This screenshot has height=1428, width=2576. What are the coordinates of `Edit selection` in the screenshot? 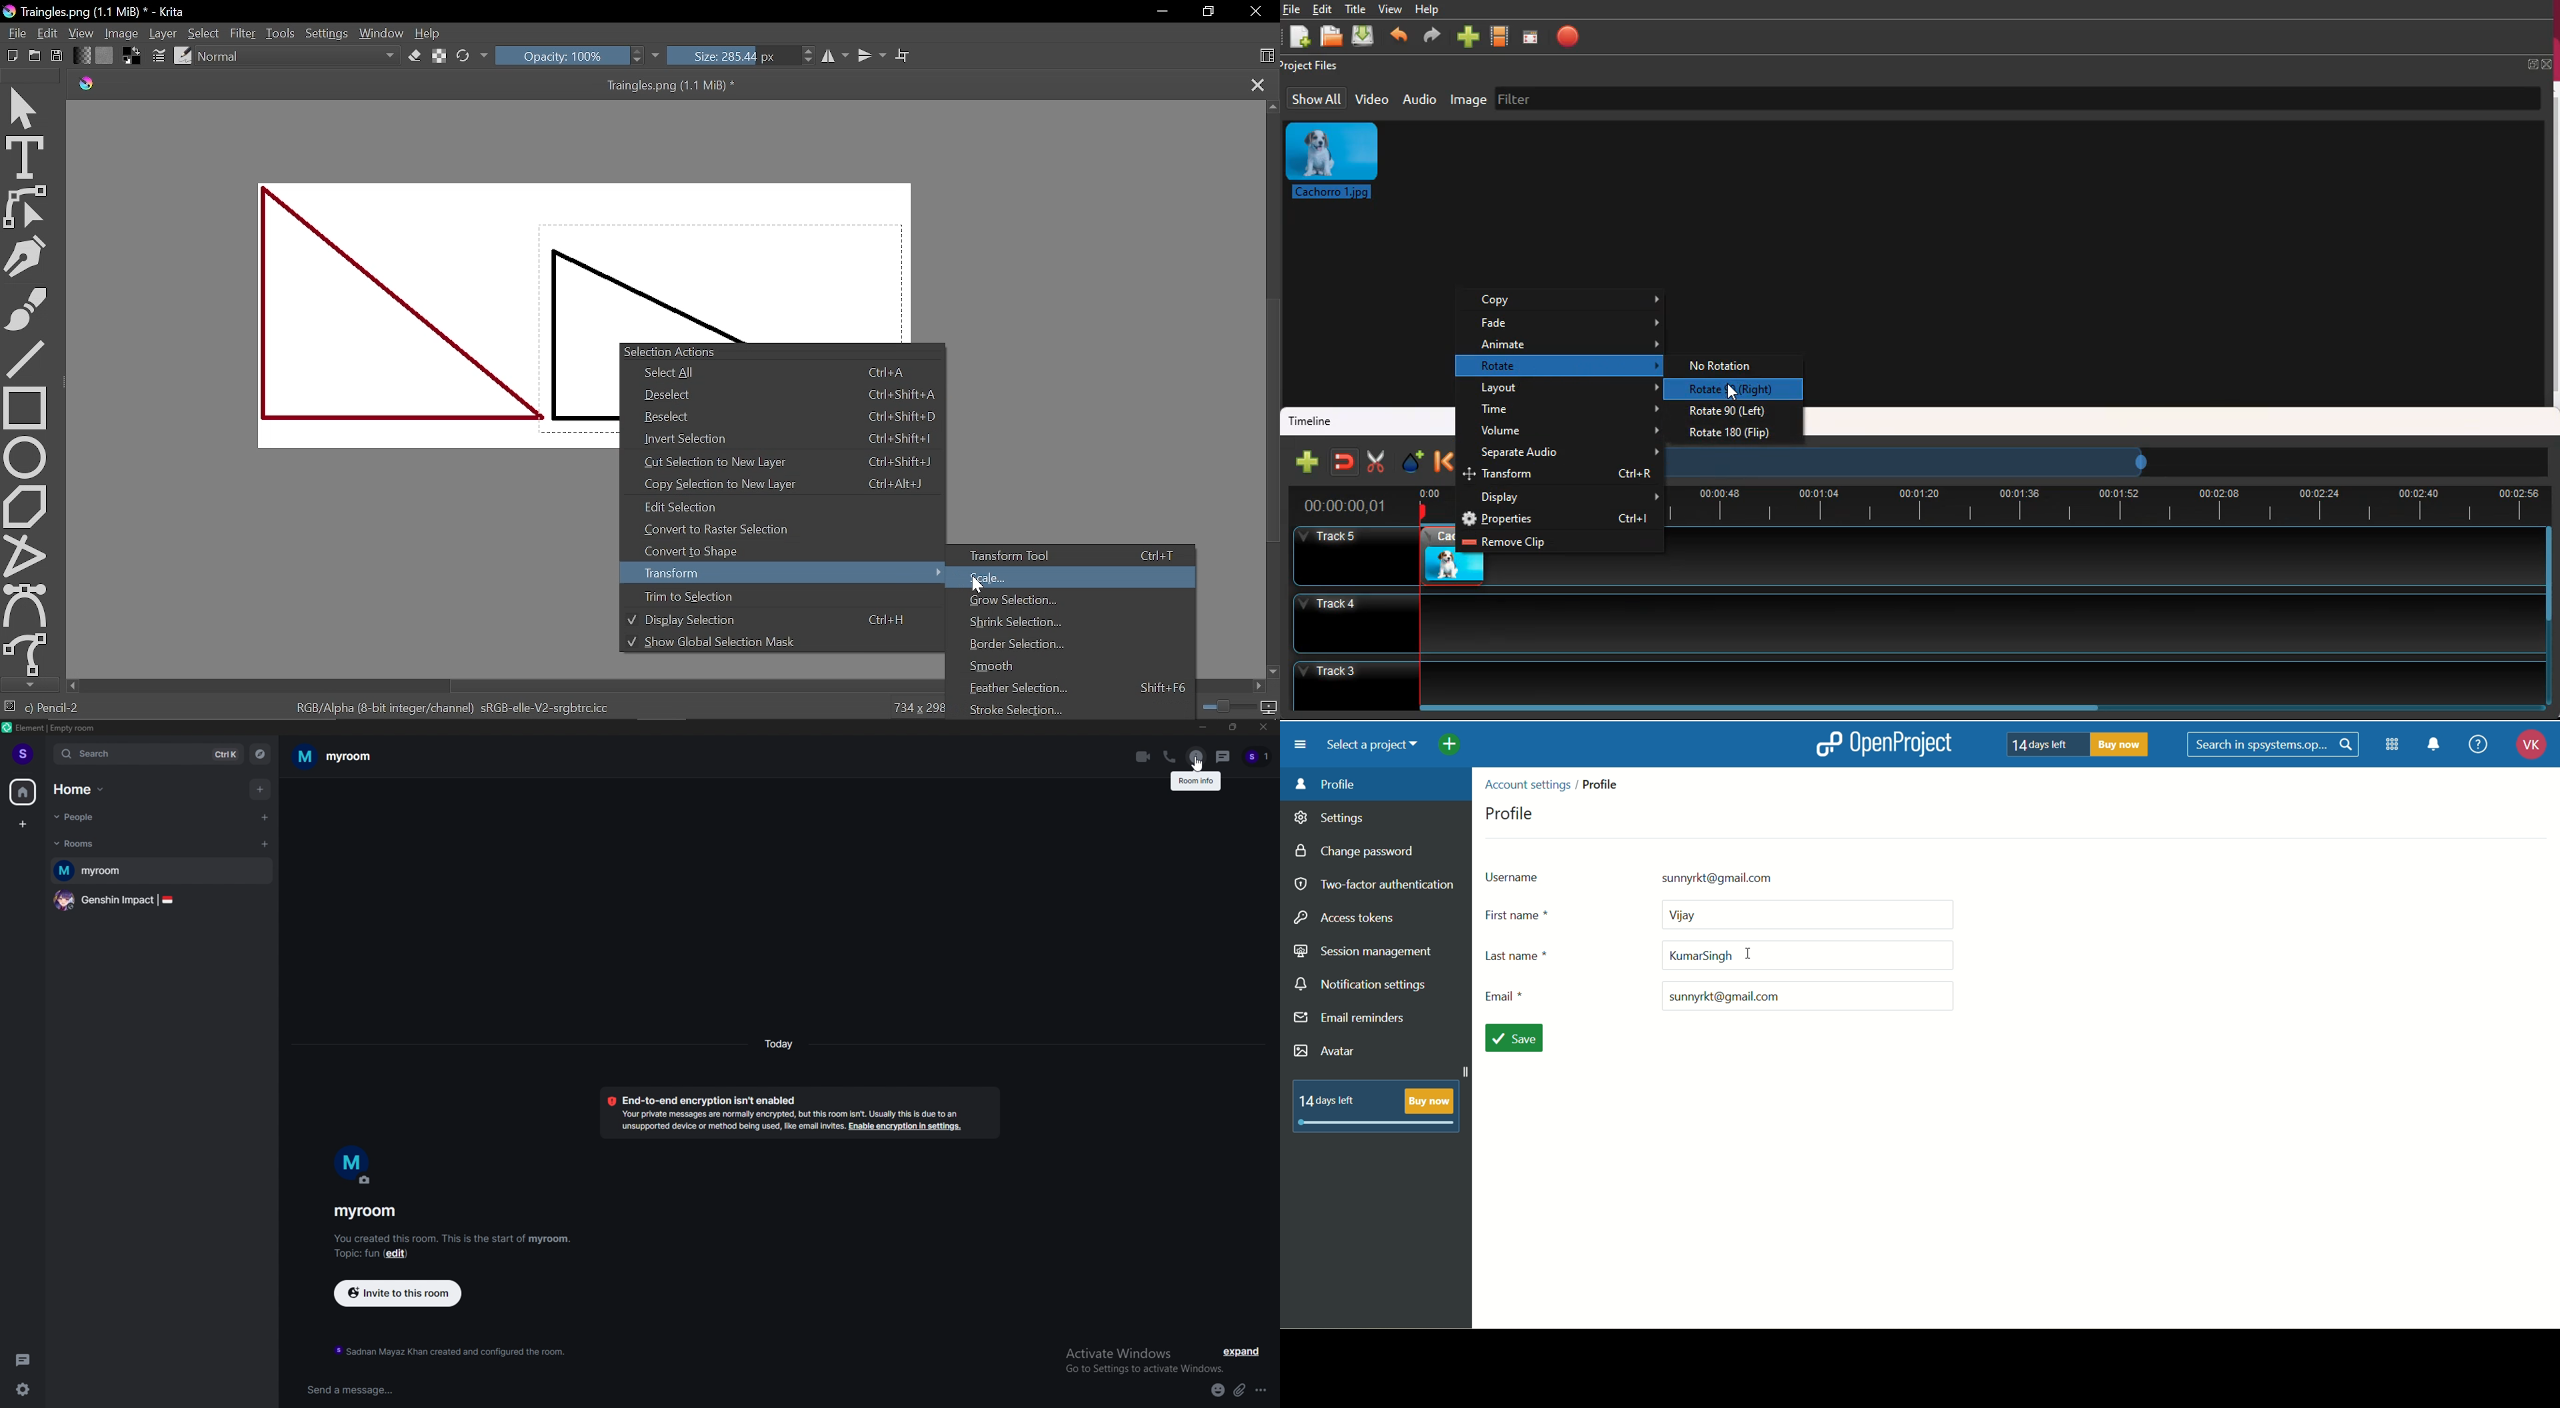 It's located at (782, 507).